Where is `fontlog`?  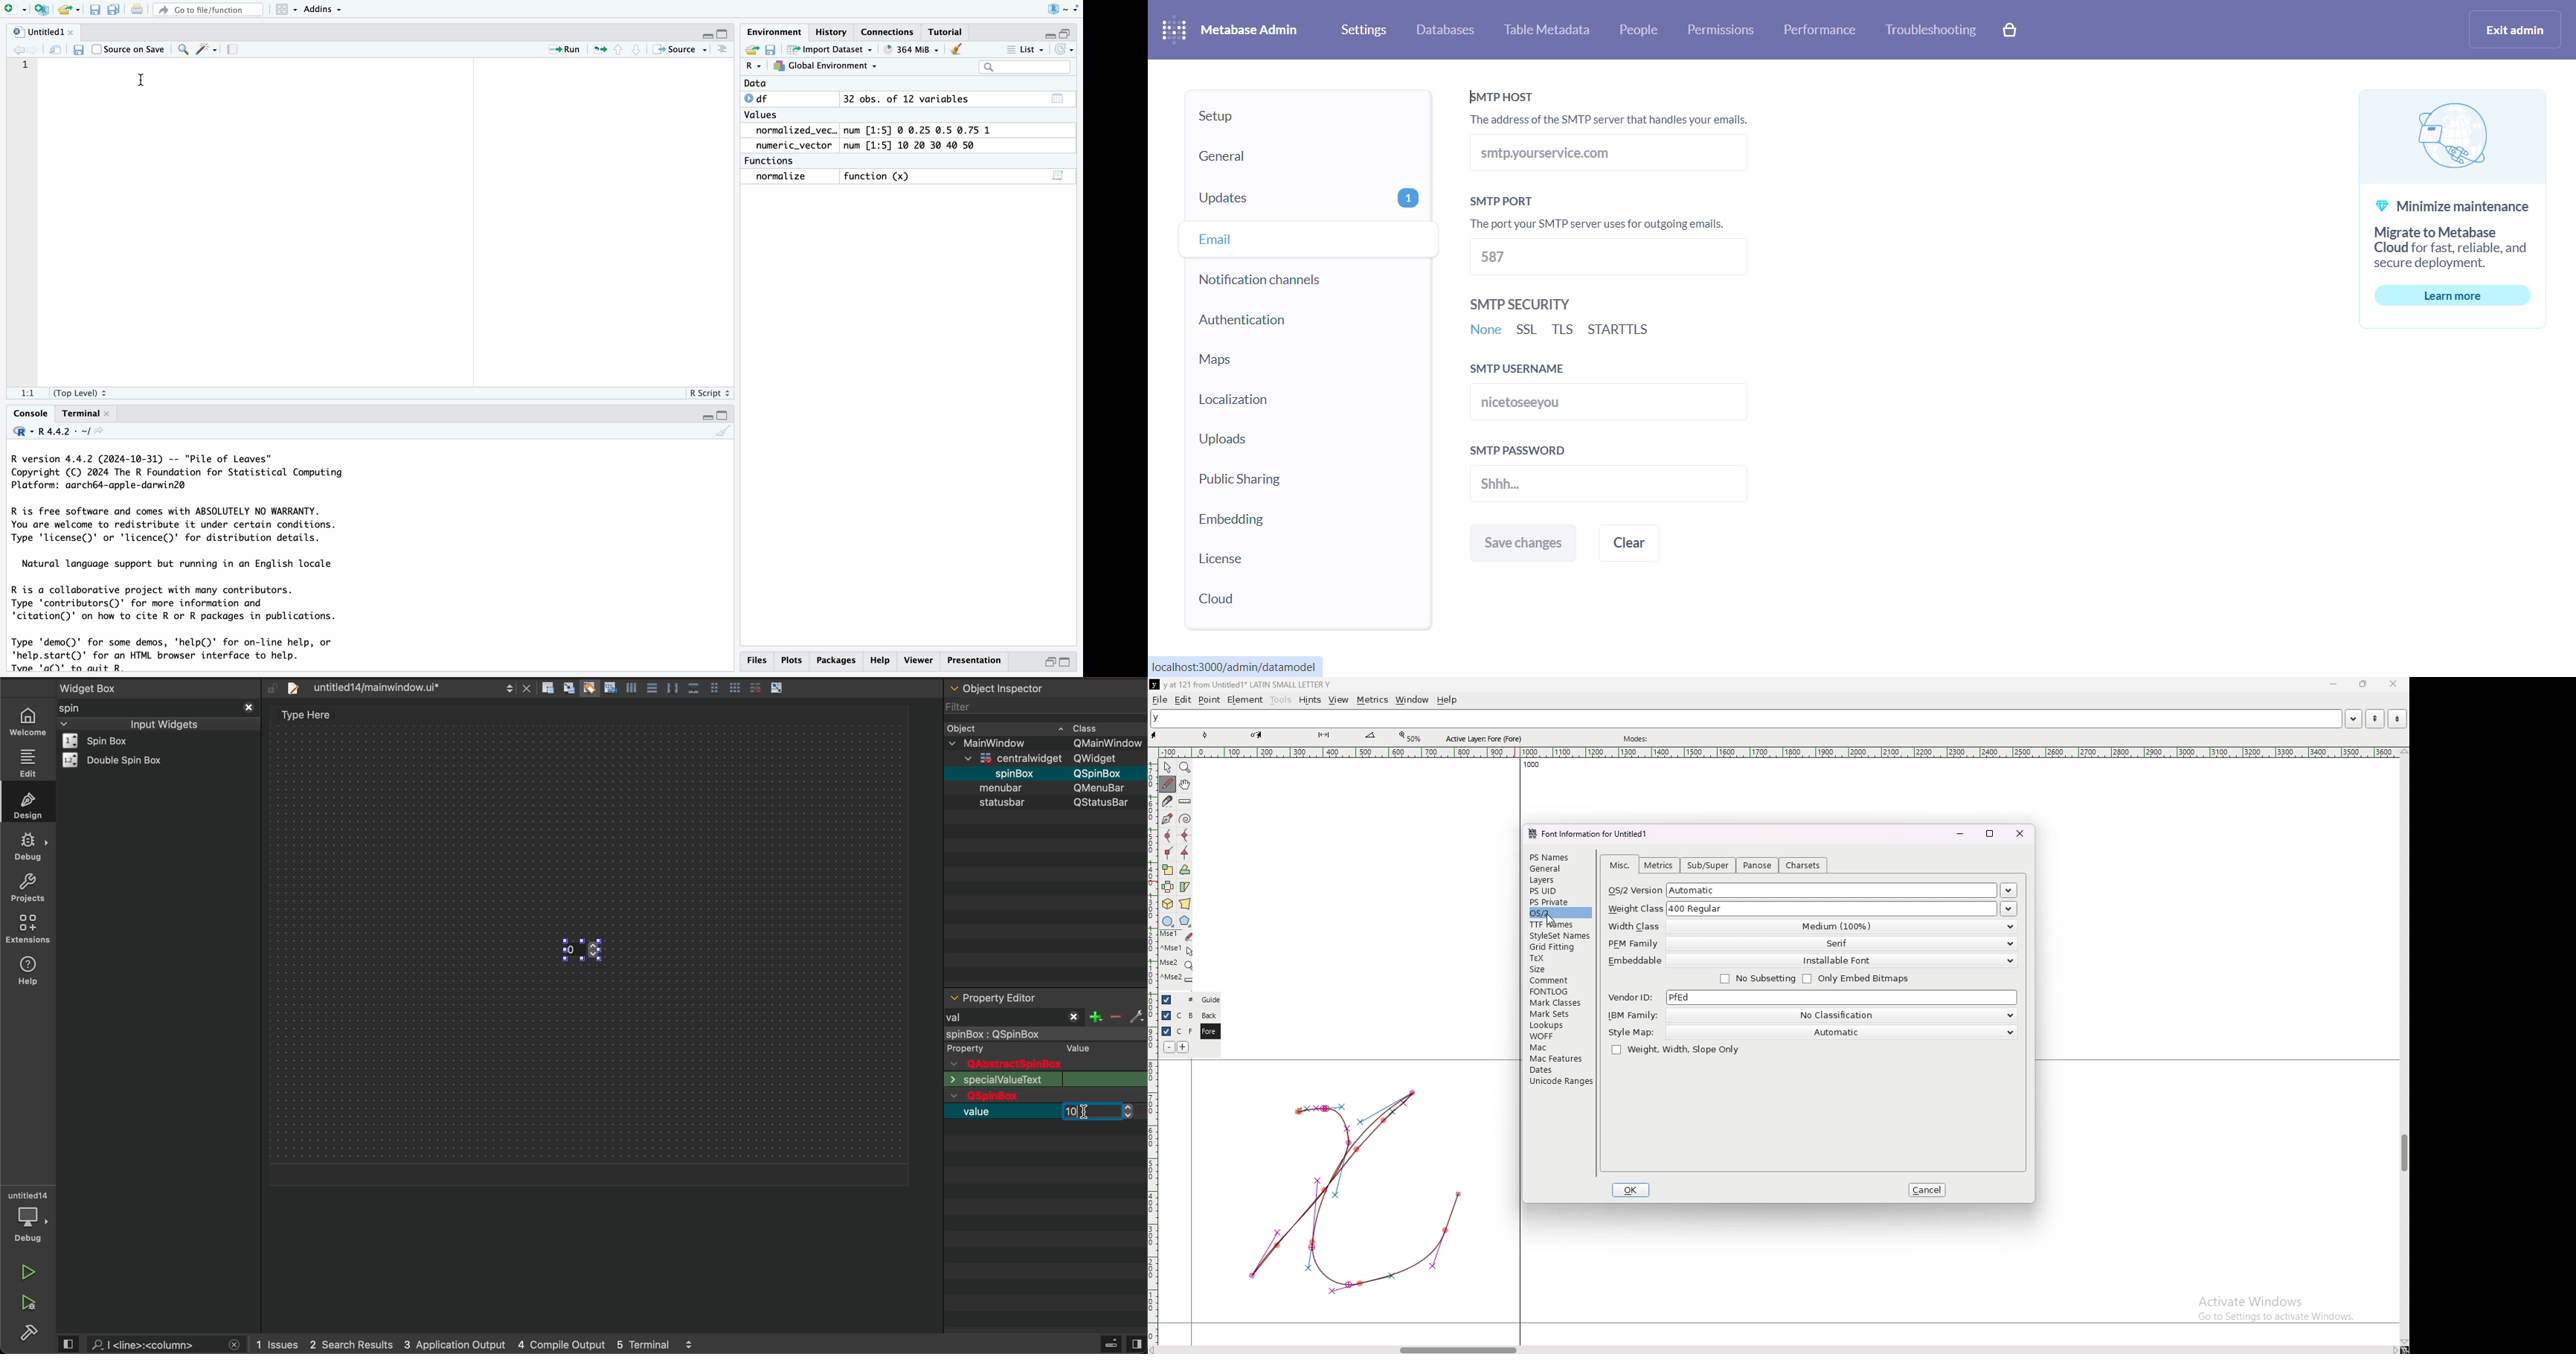
fontlog is located at coordinates (1561, 991).